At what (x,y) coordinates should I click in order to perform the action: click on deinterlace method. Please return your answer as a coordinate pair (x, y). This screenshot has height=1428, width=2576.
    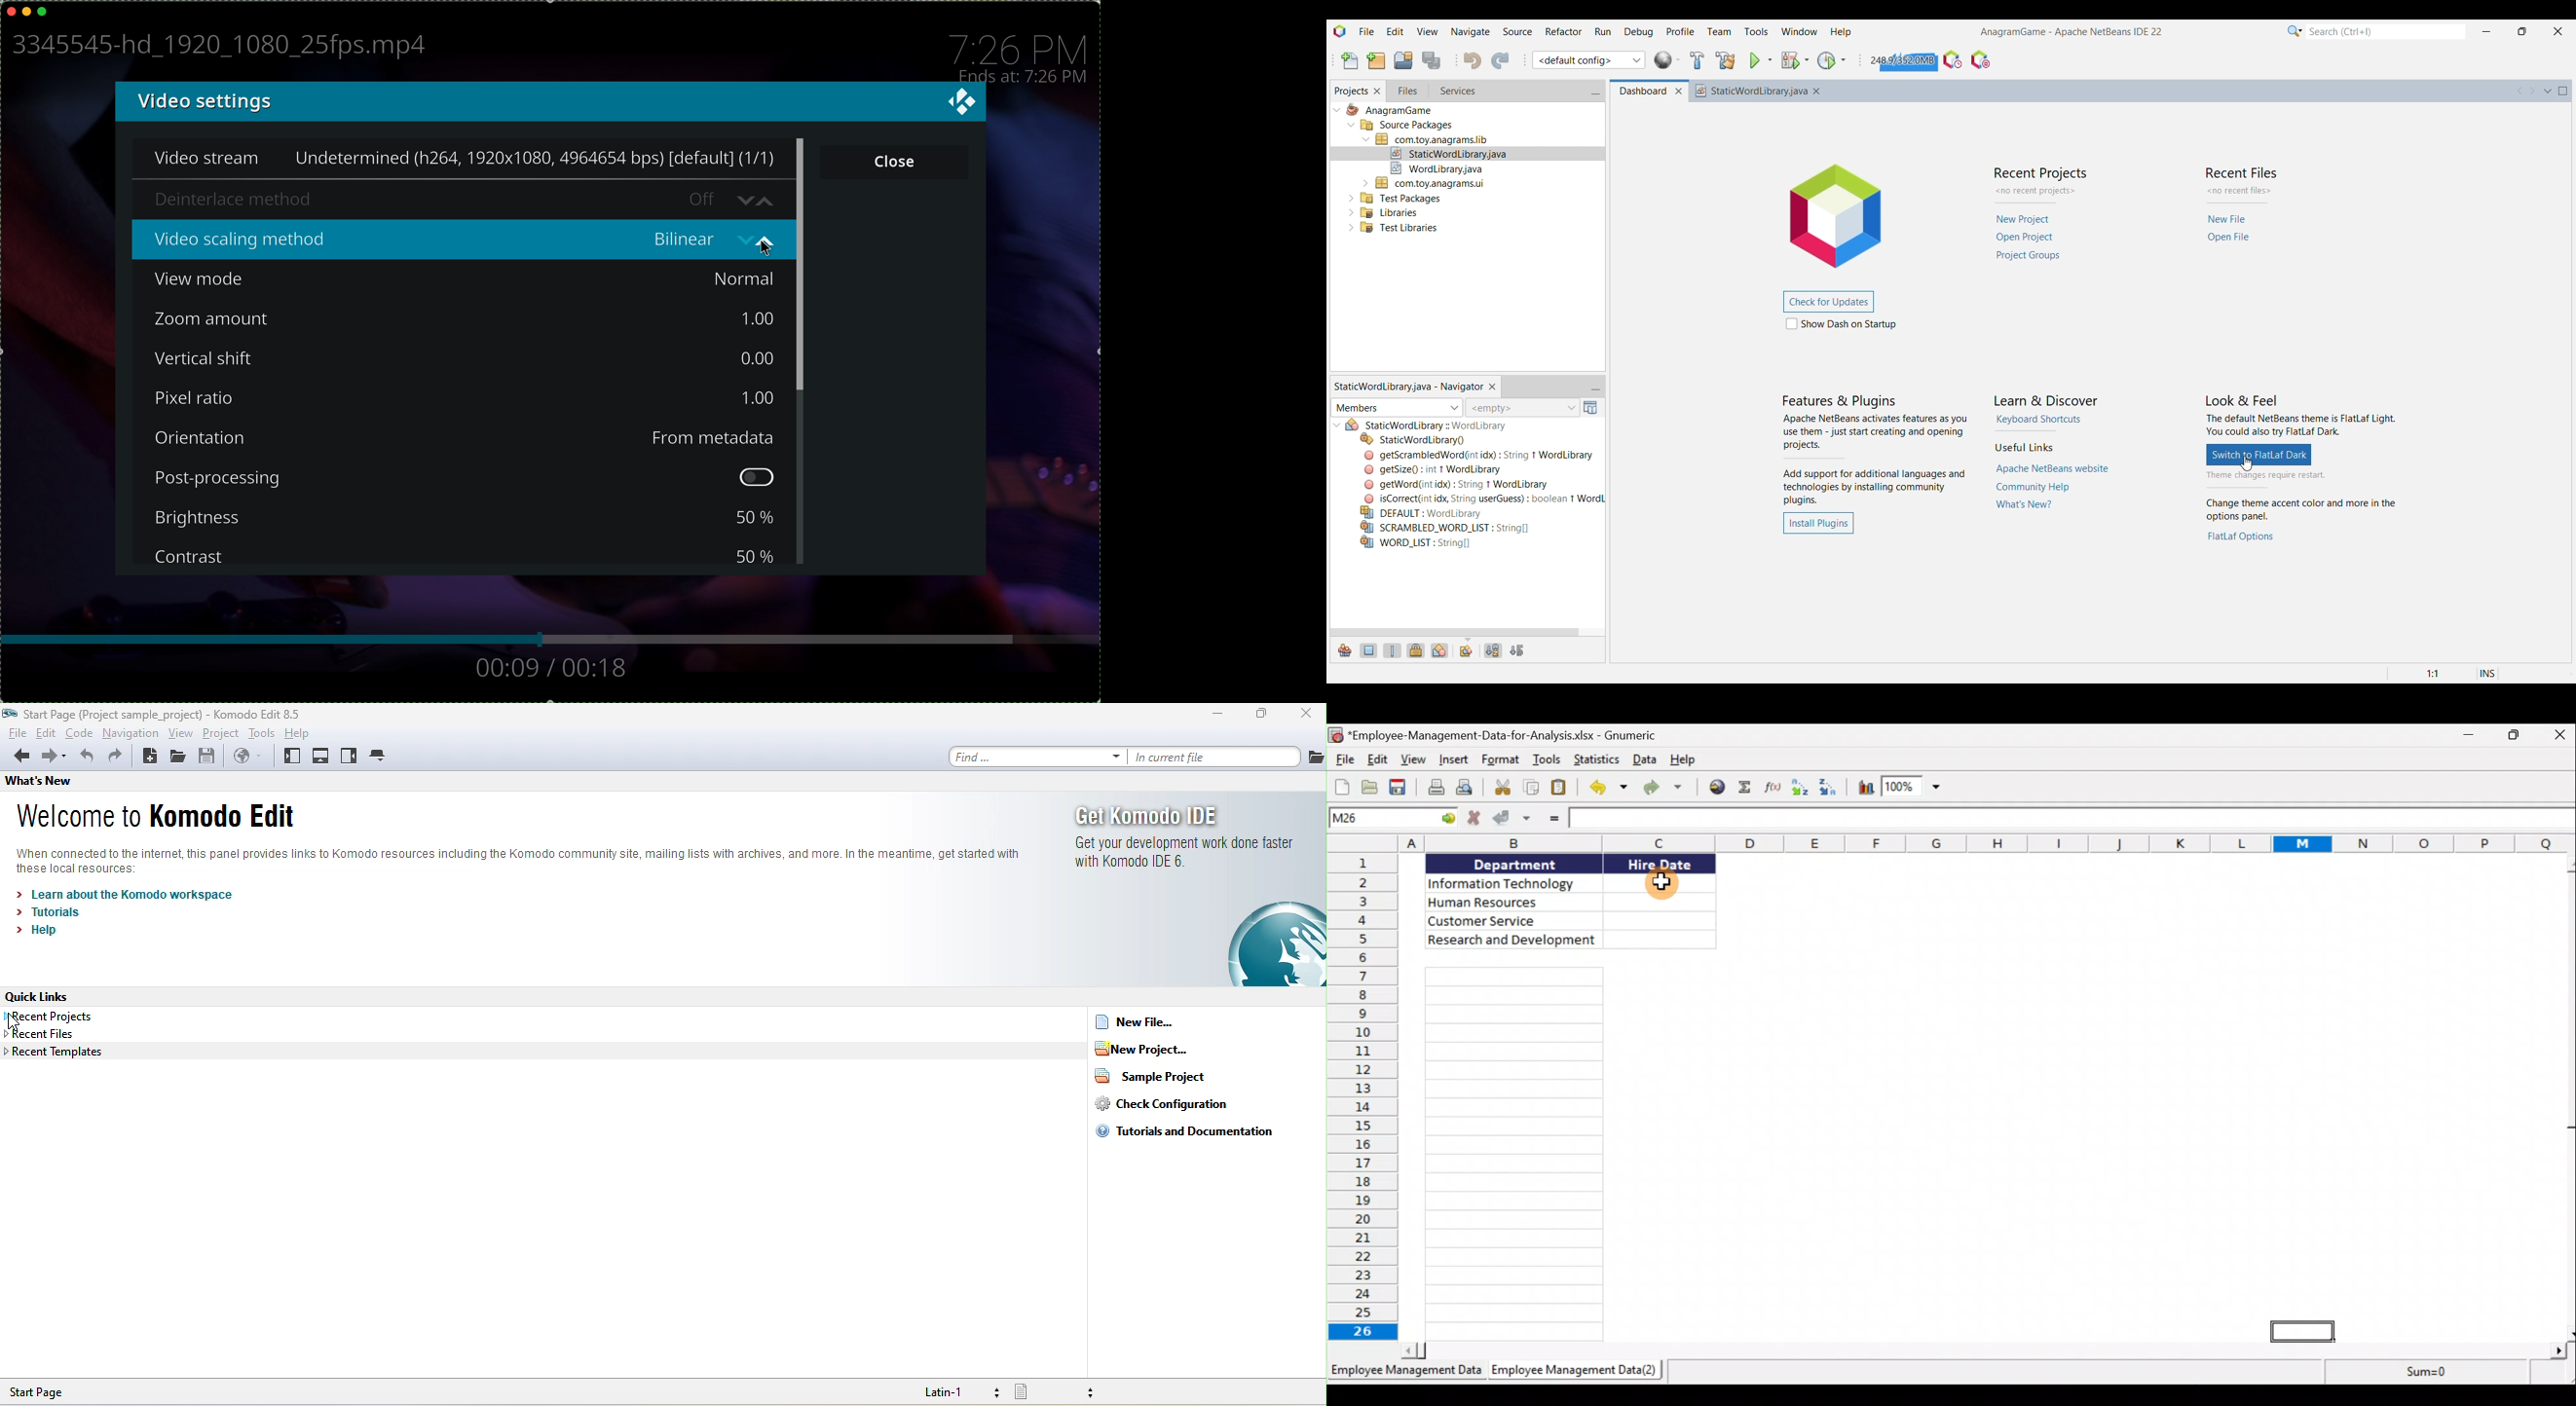
    Looking at the image, I should click on (456, 200).